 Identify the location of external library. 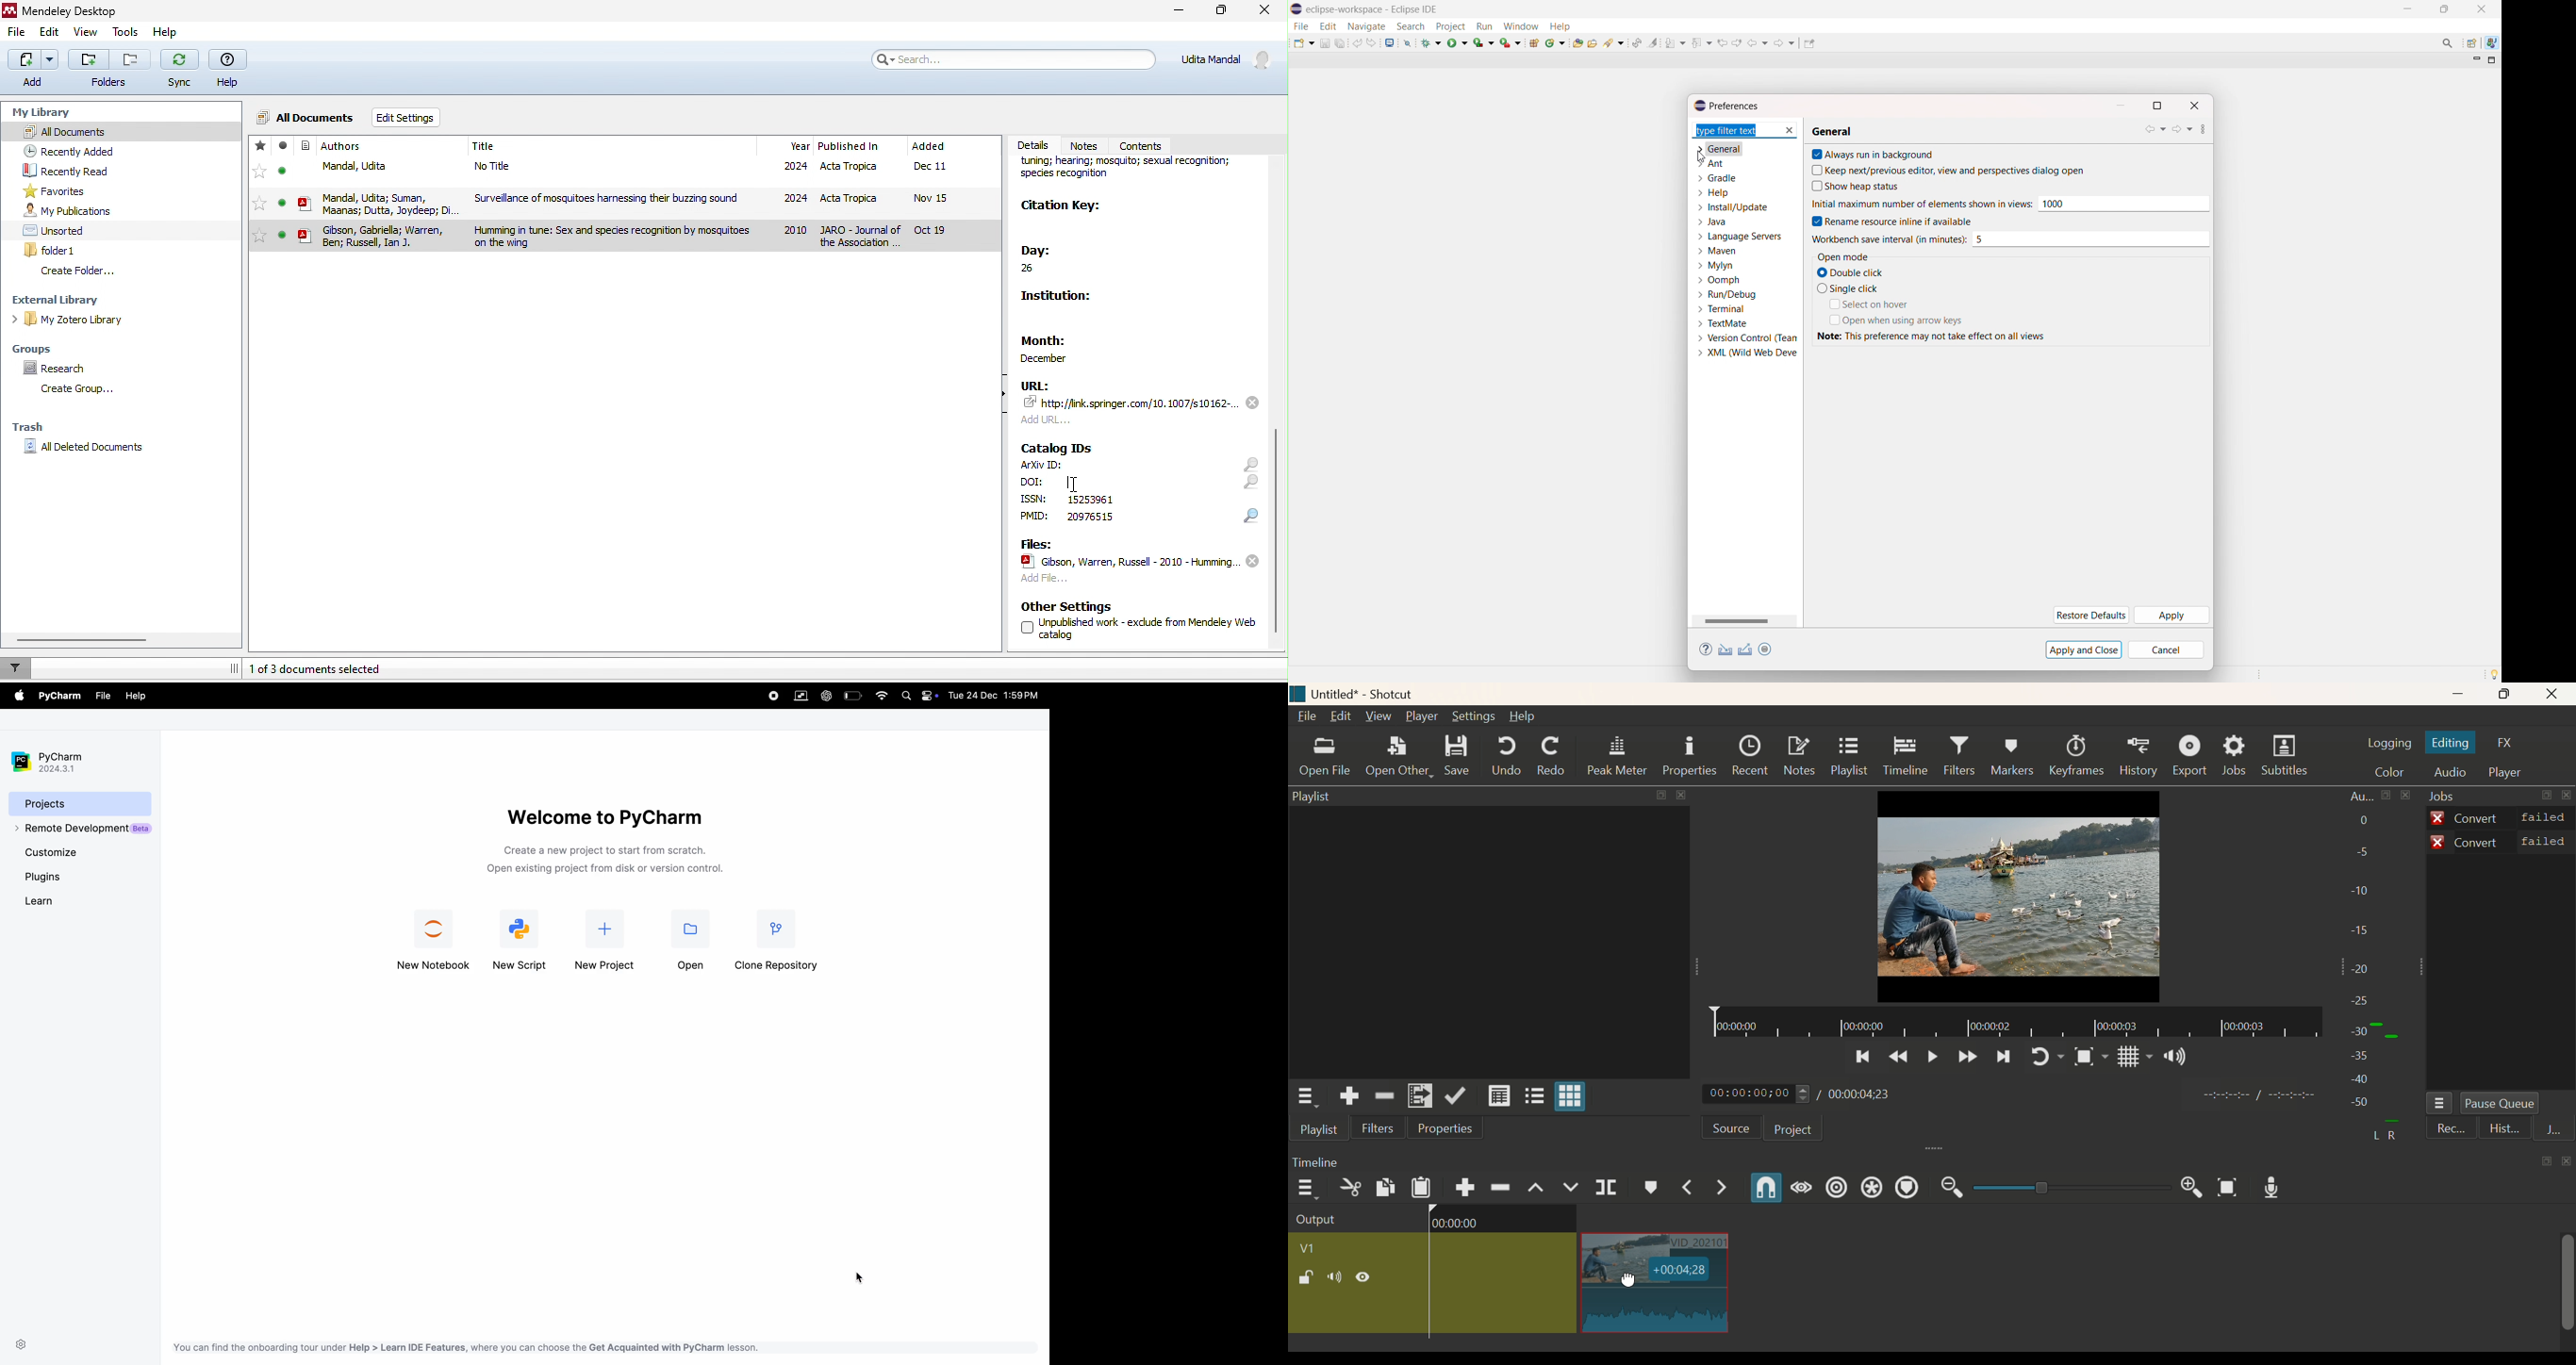
(65, 300).